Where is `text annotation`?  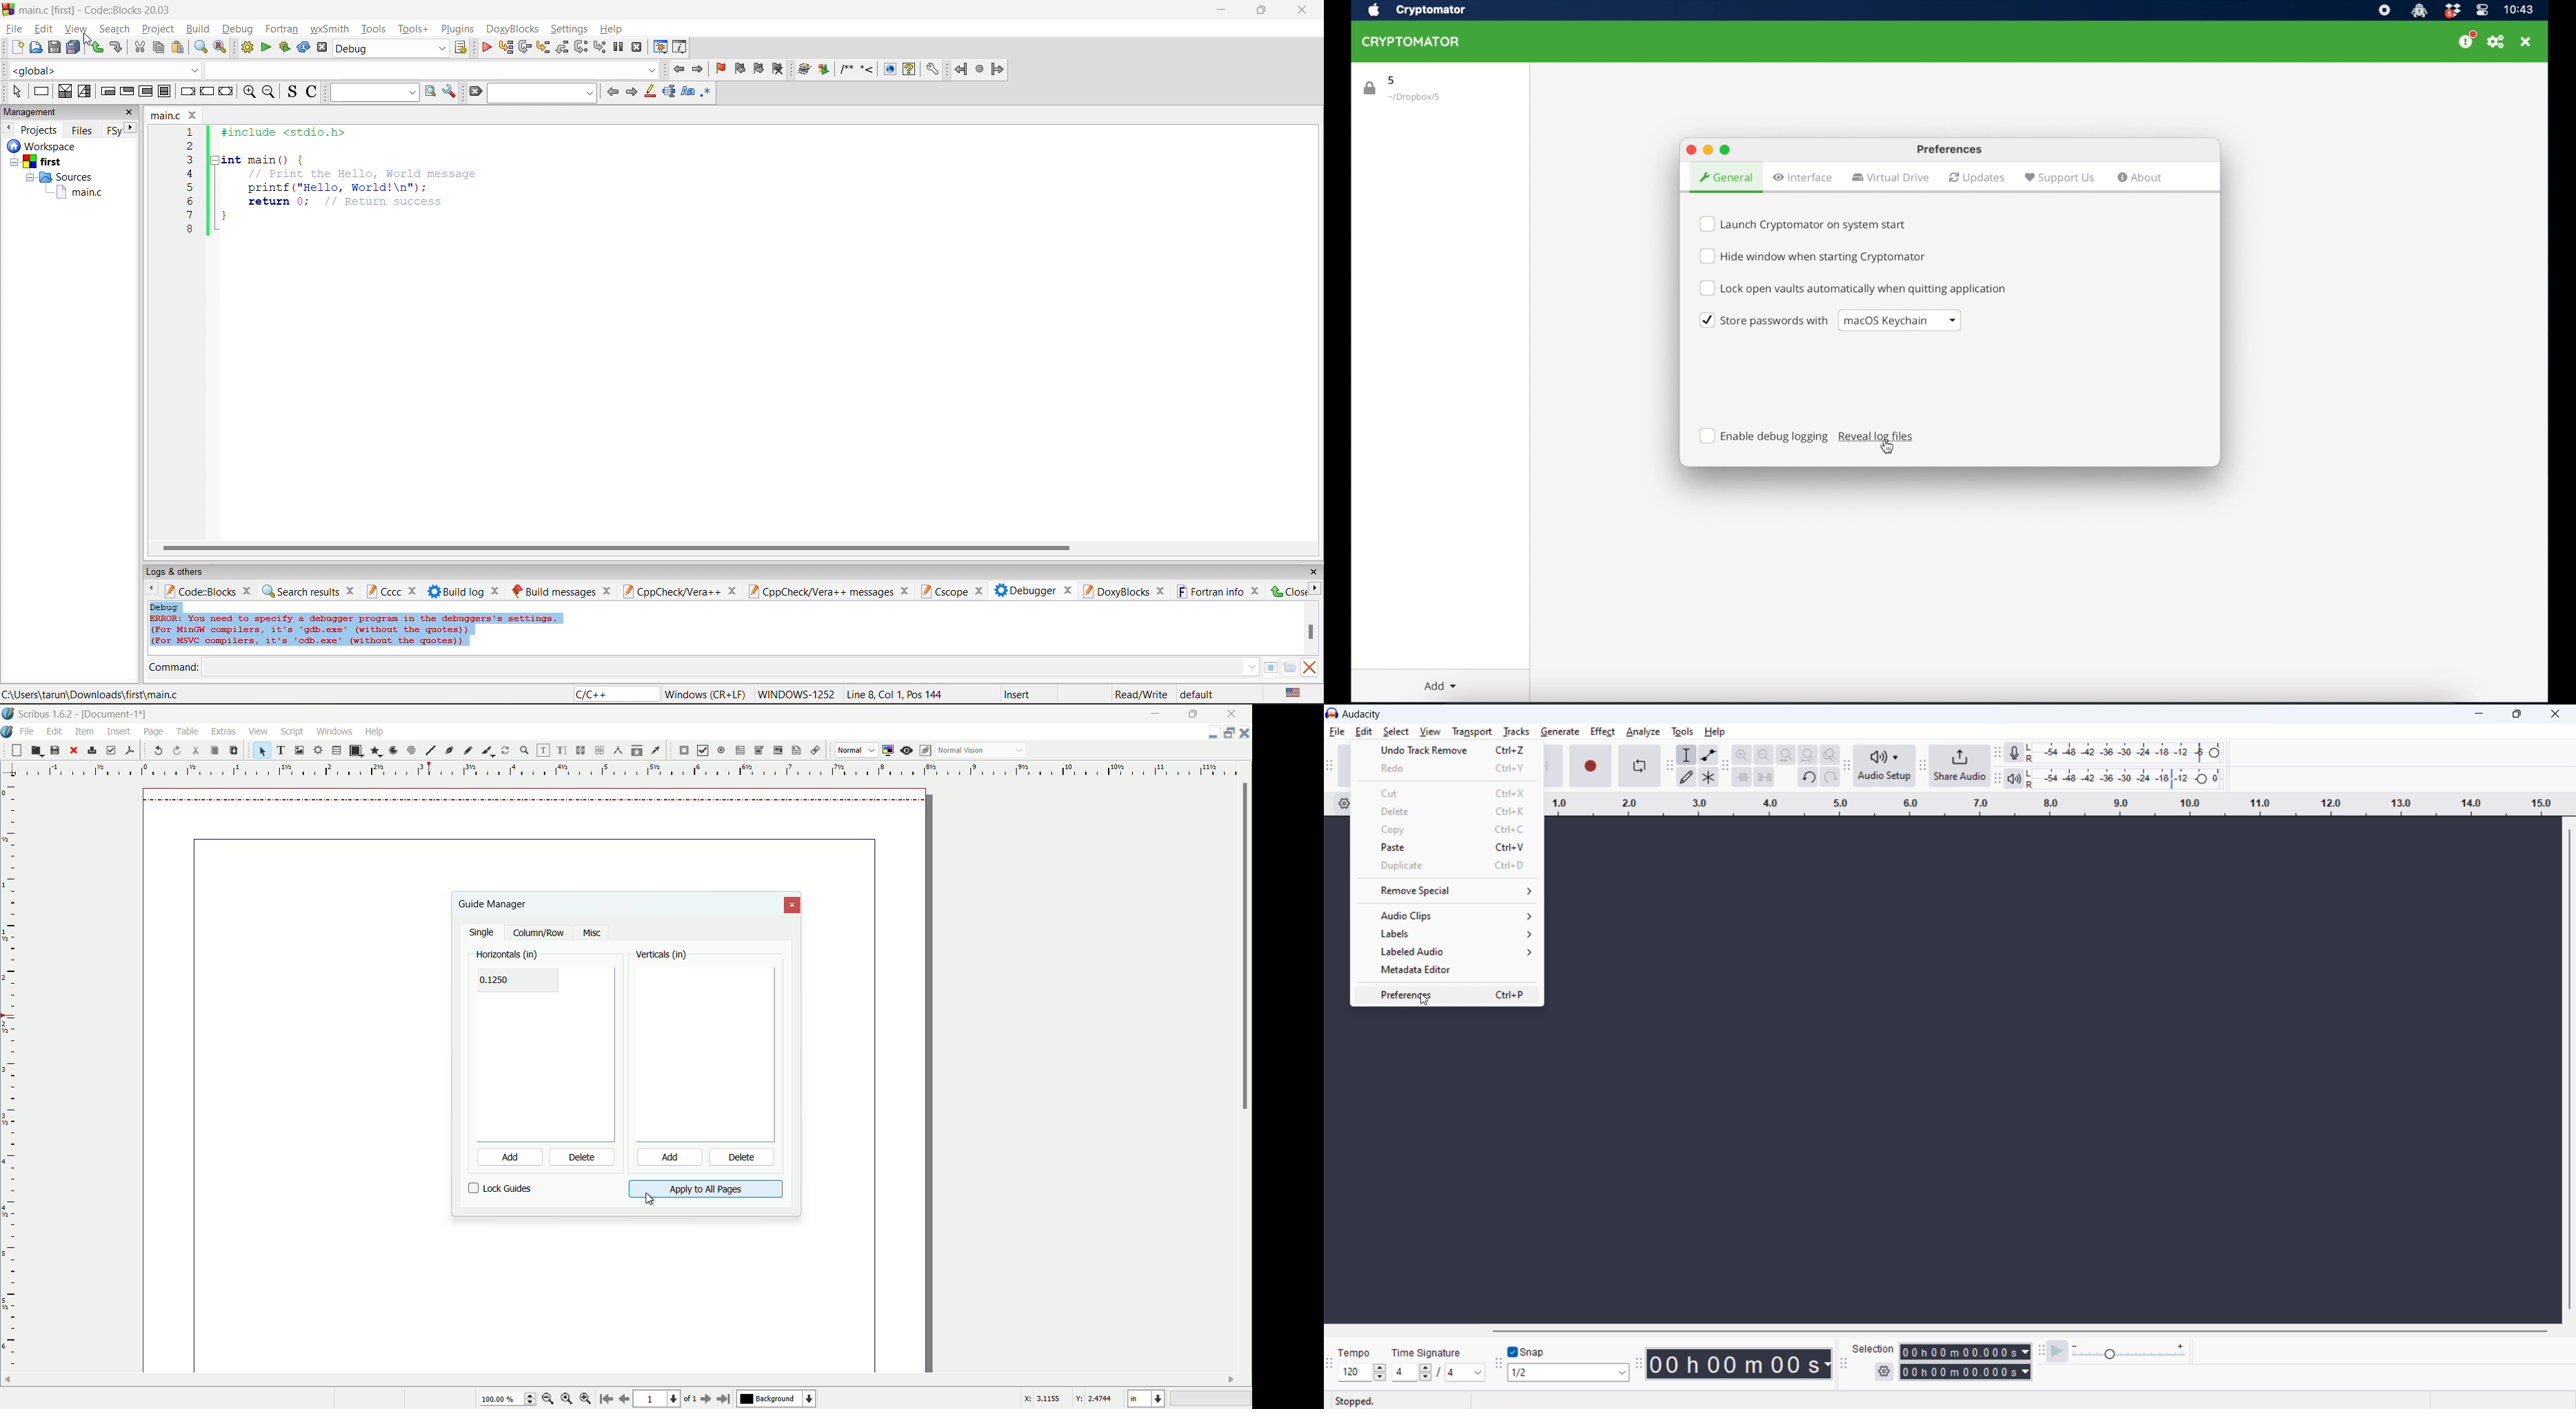
text annotation is located at coordinates (795, 751).